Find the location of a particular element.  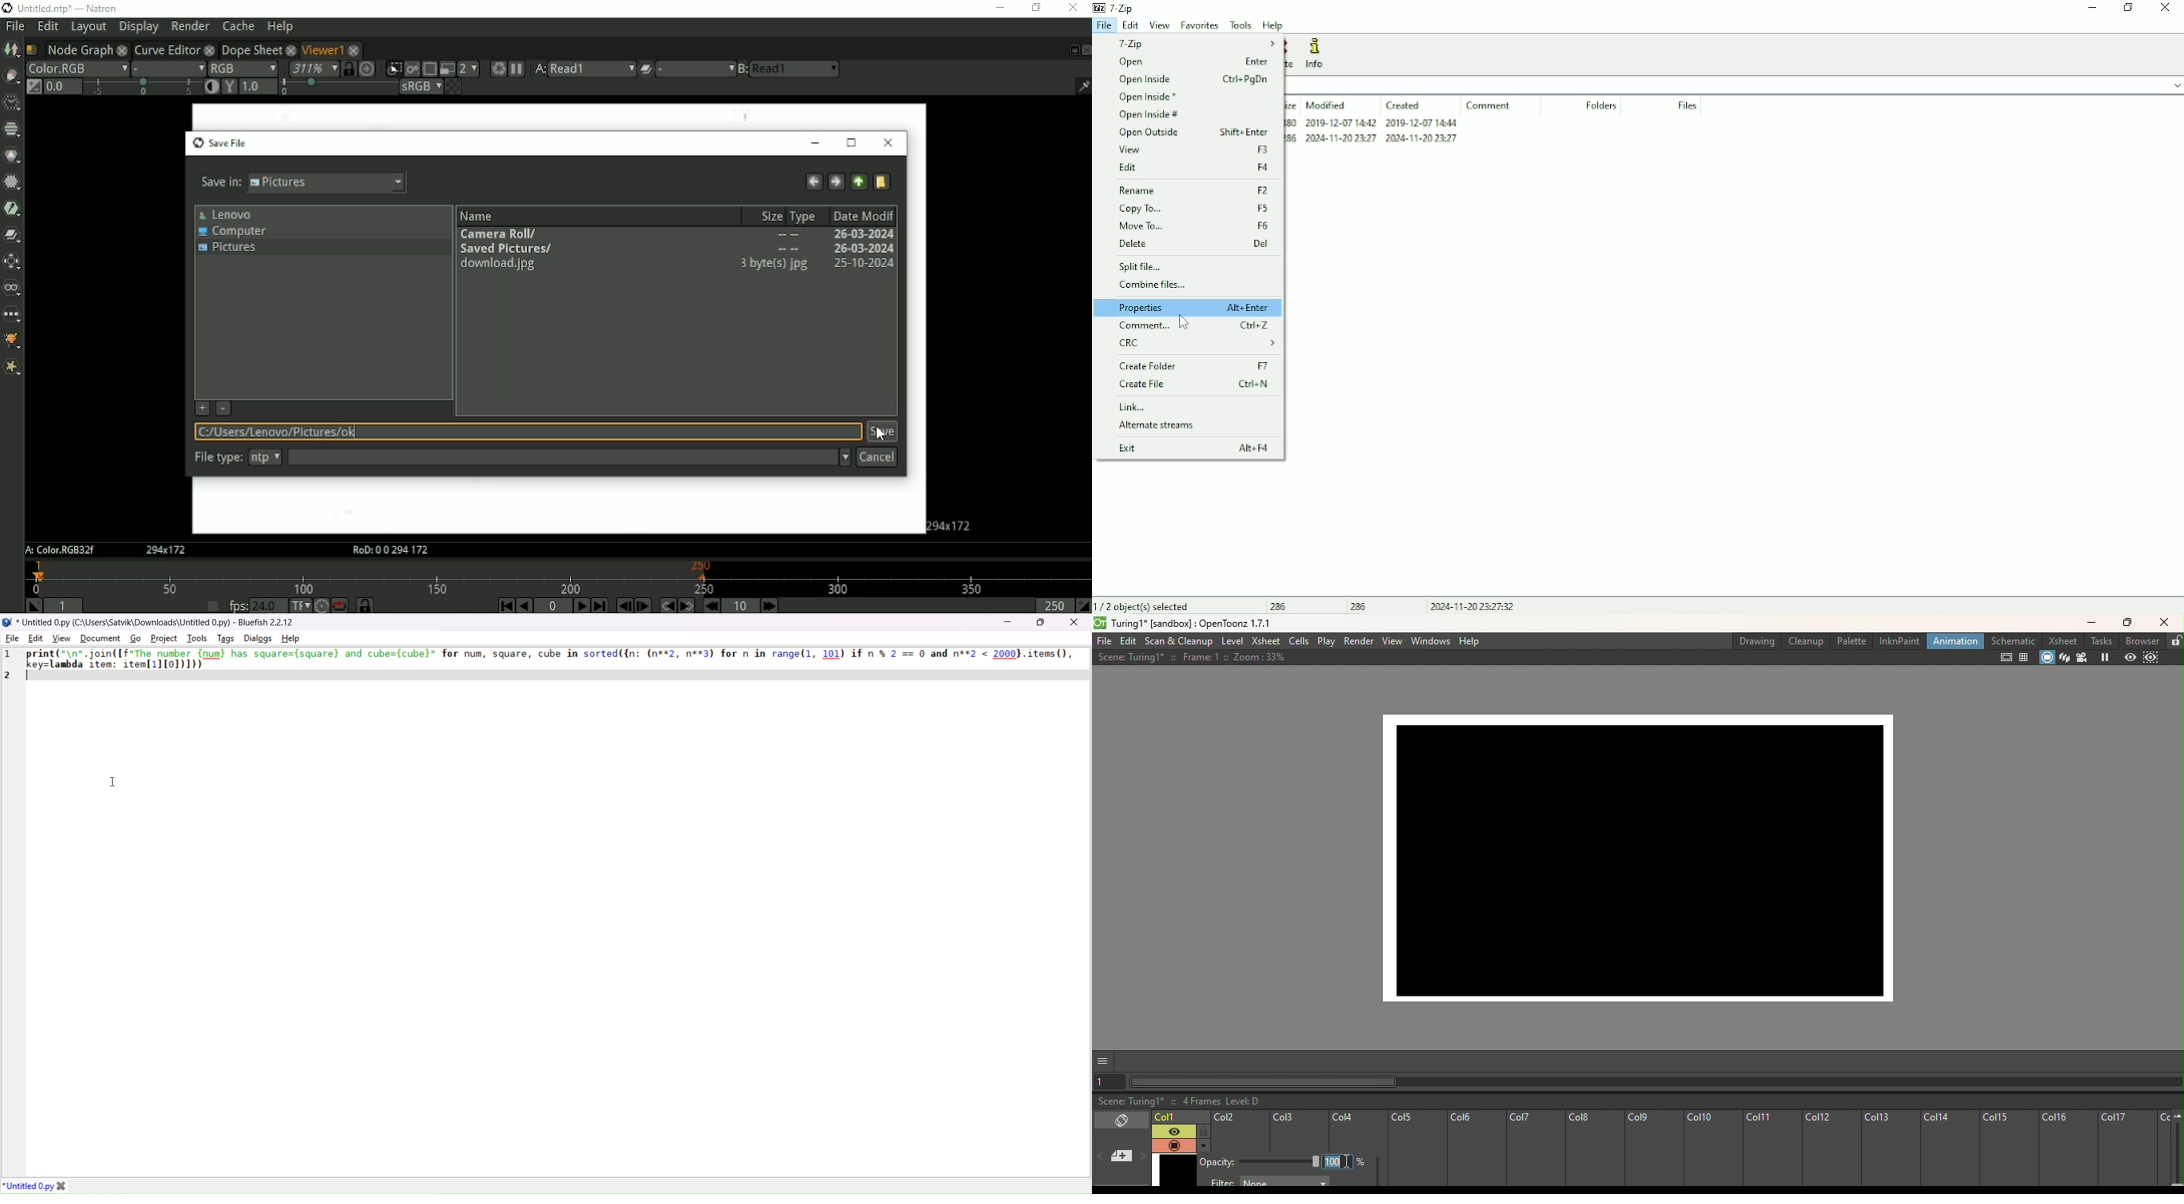

go is located at coordinates (135, 638).